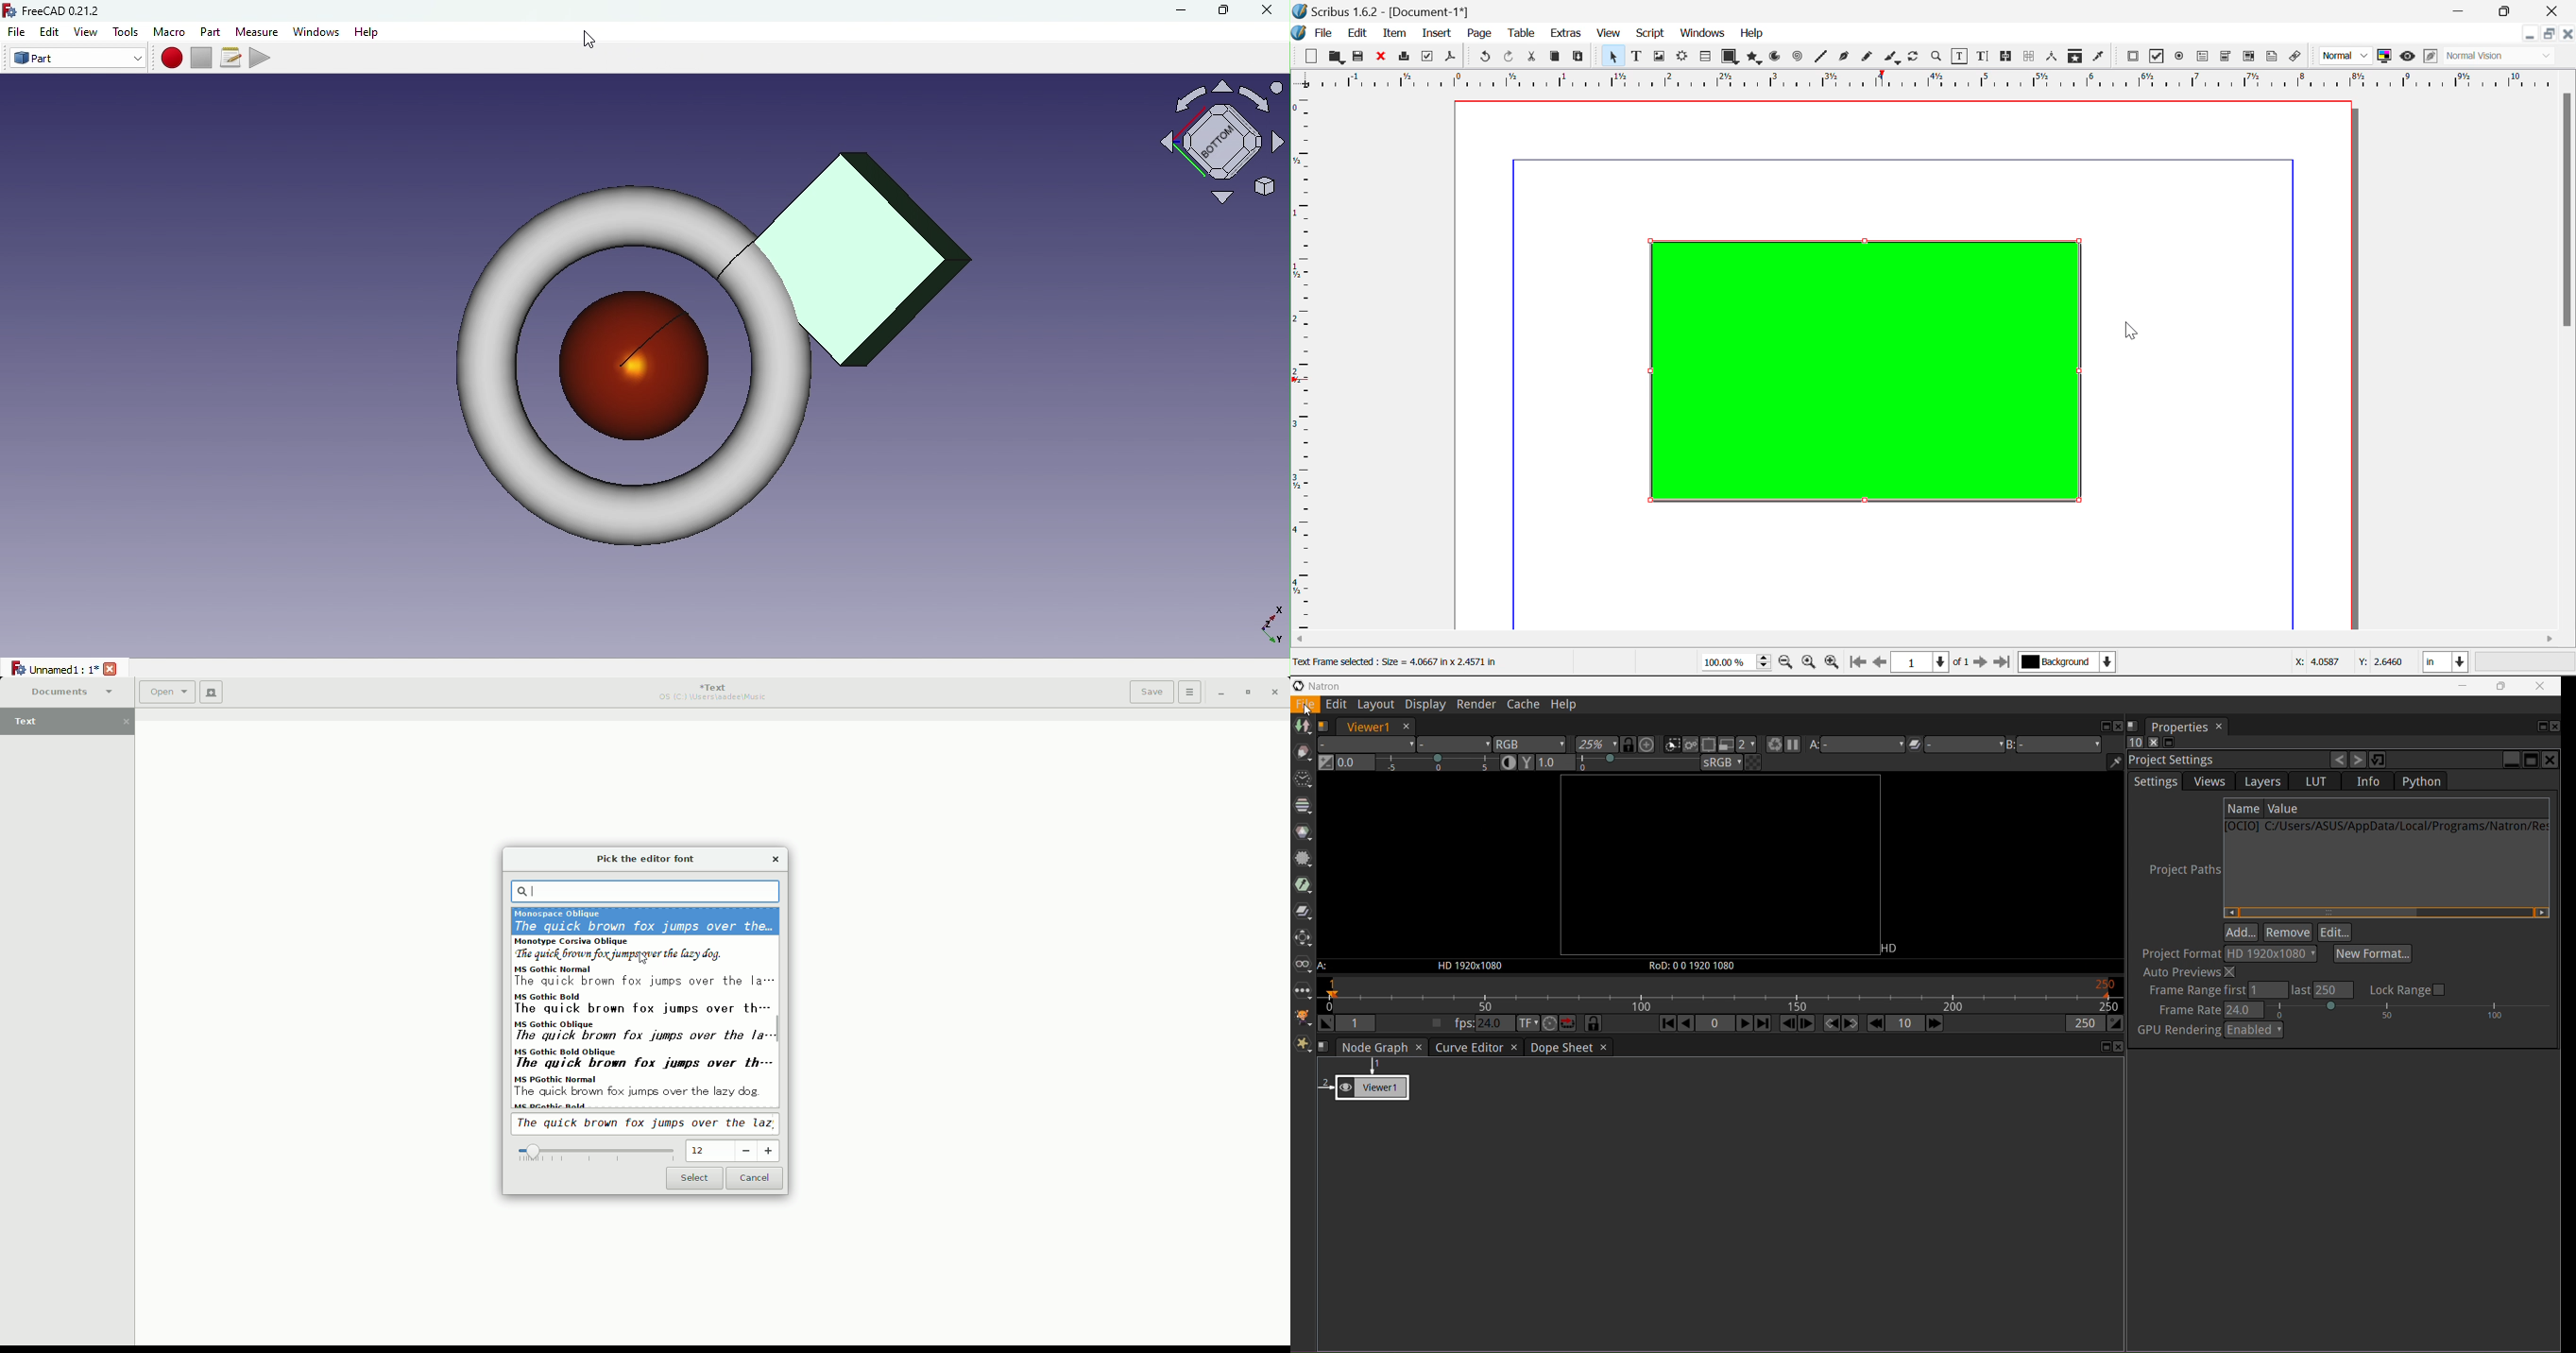  What do you see at coordinates (1579, 57) in the screenshot?
I see `Paste` at bounding box center [1579, 57].